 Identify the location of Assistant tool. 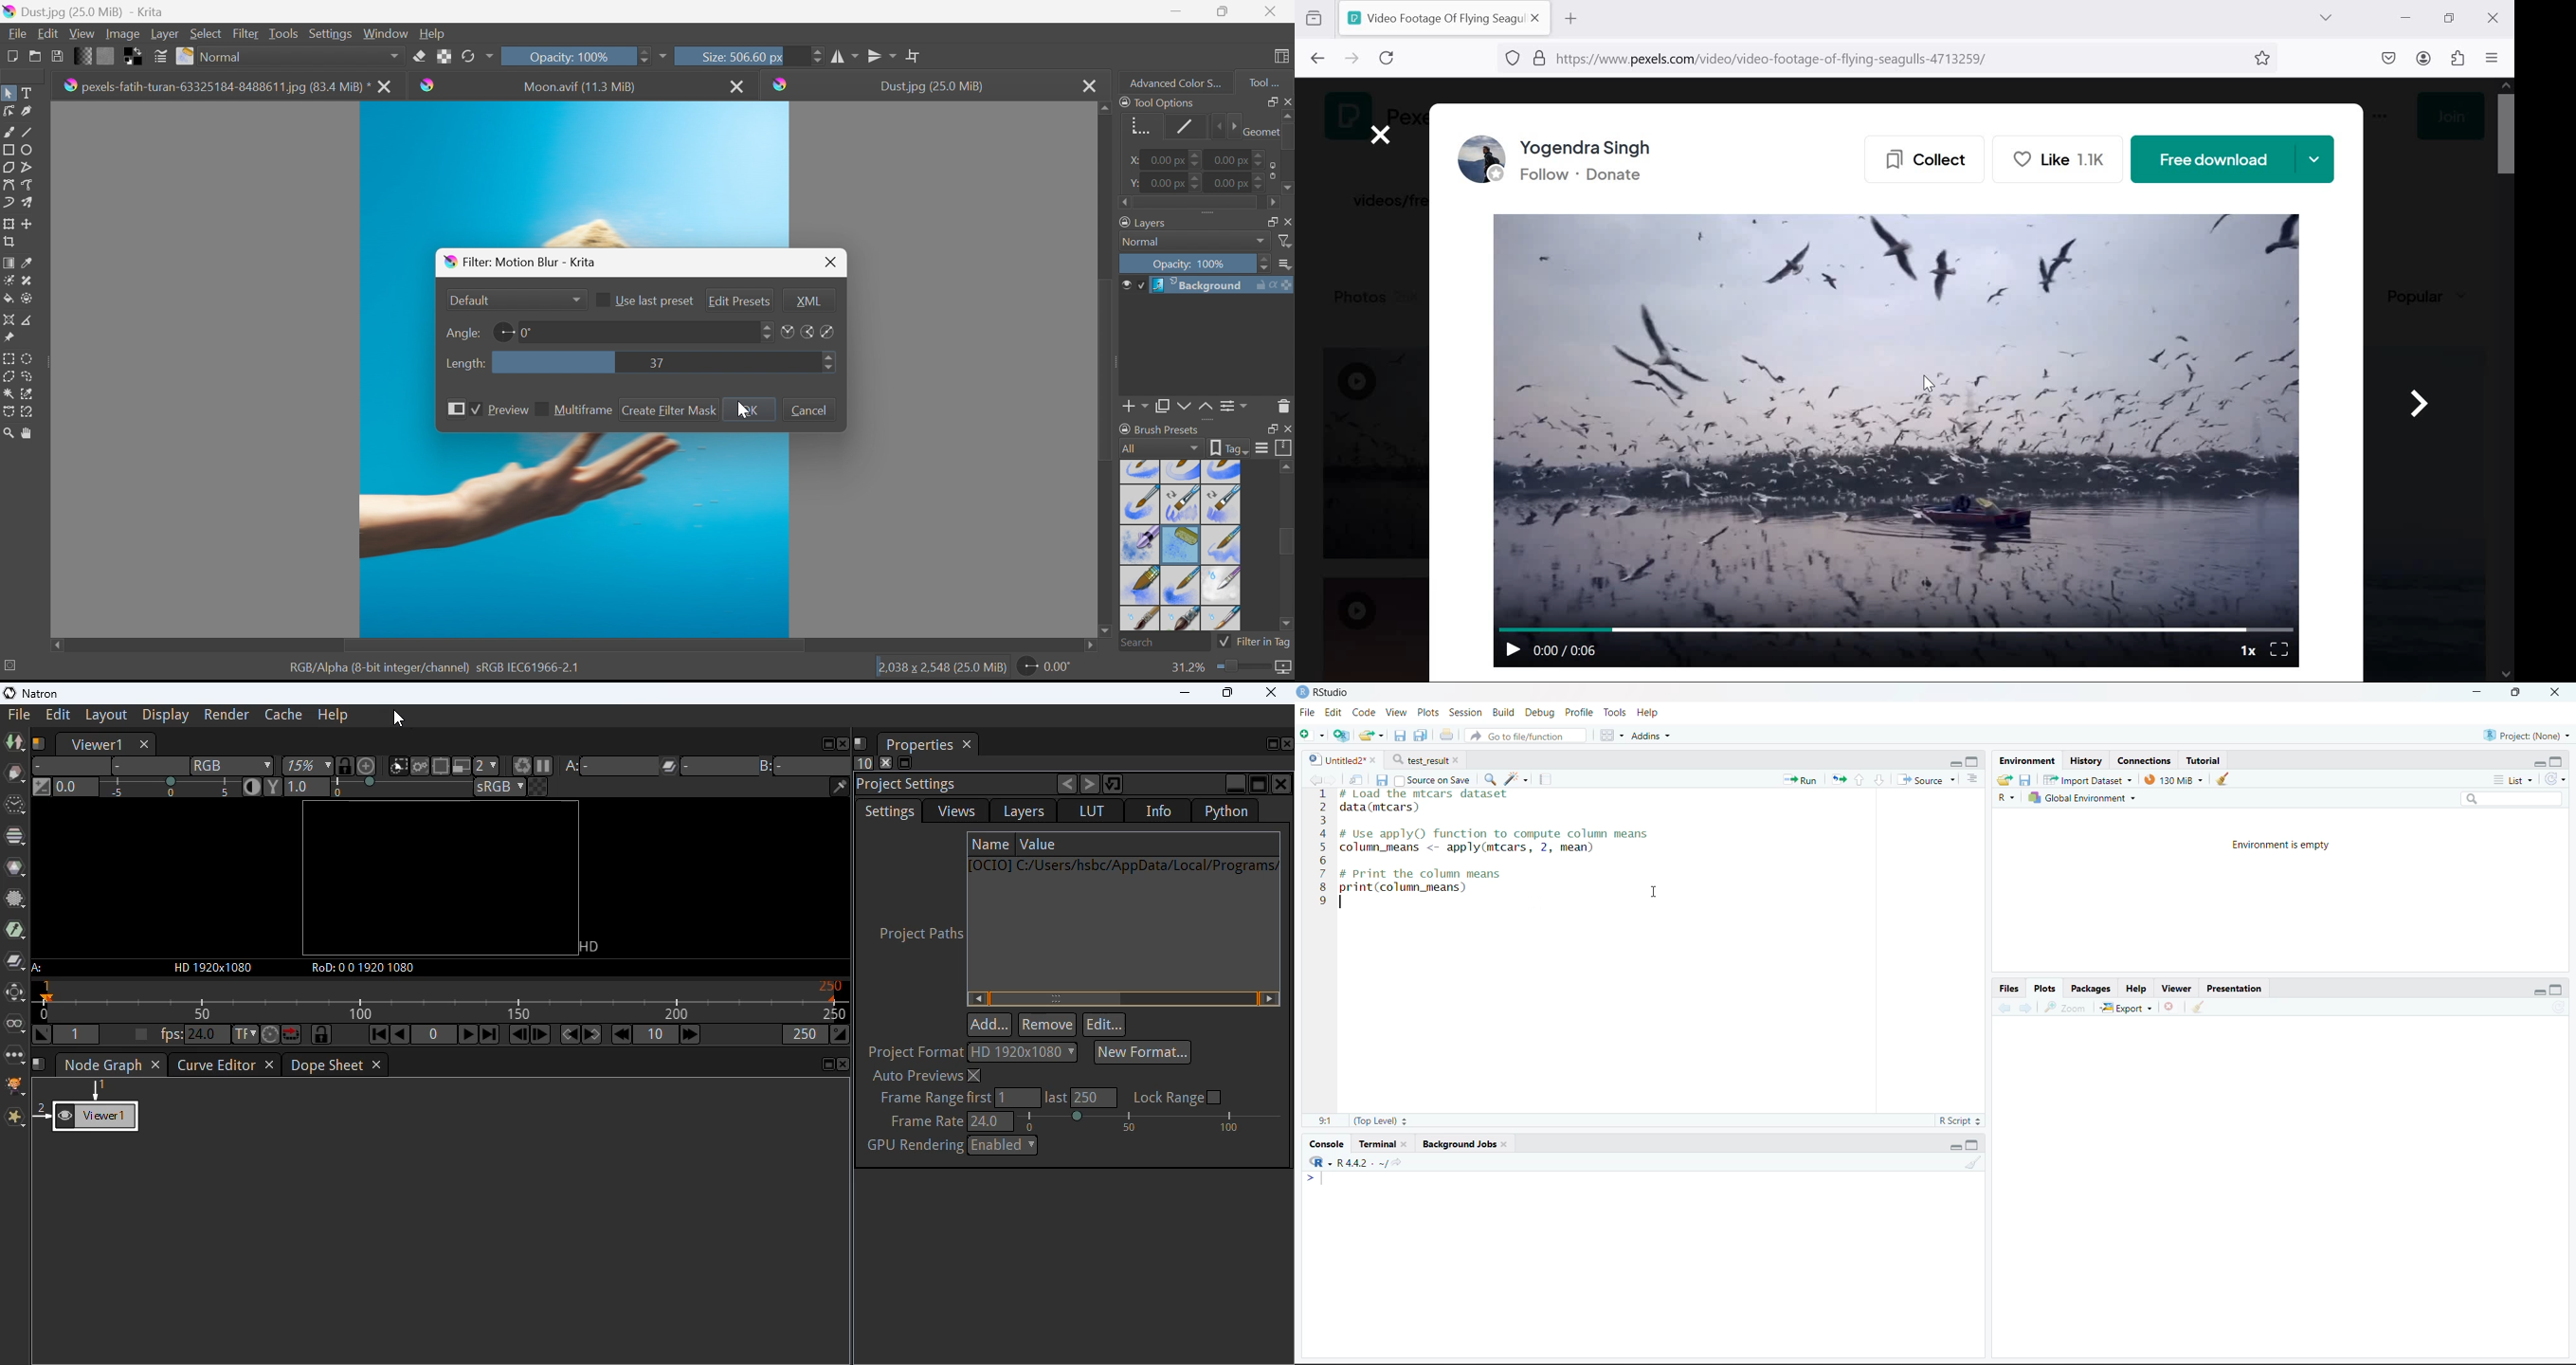
(8, 318).